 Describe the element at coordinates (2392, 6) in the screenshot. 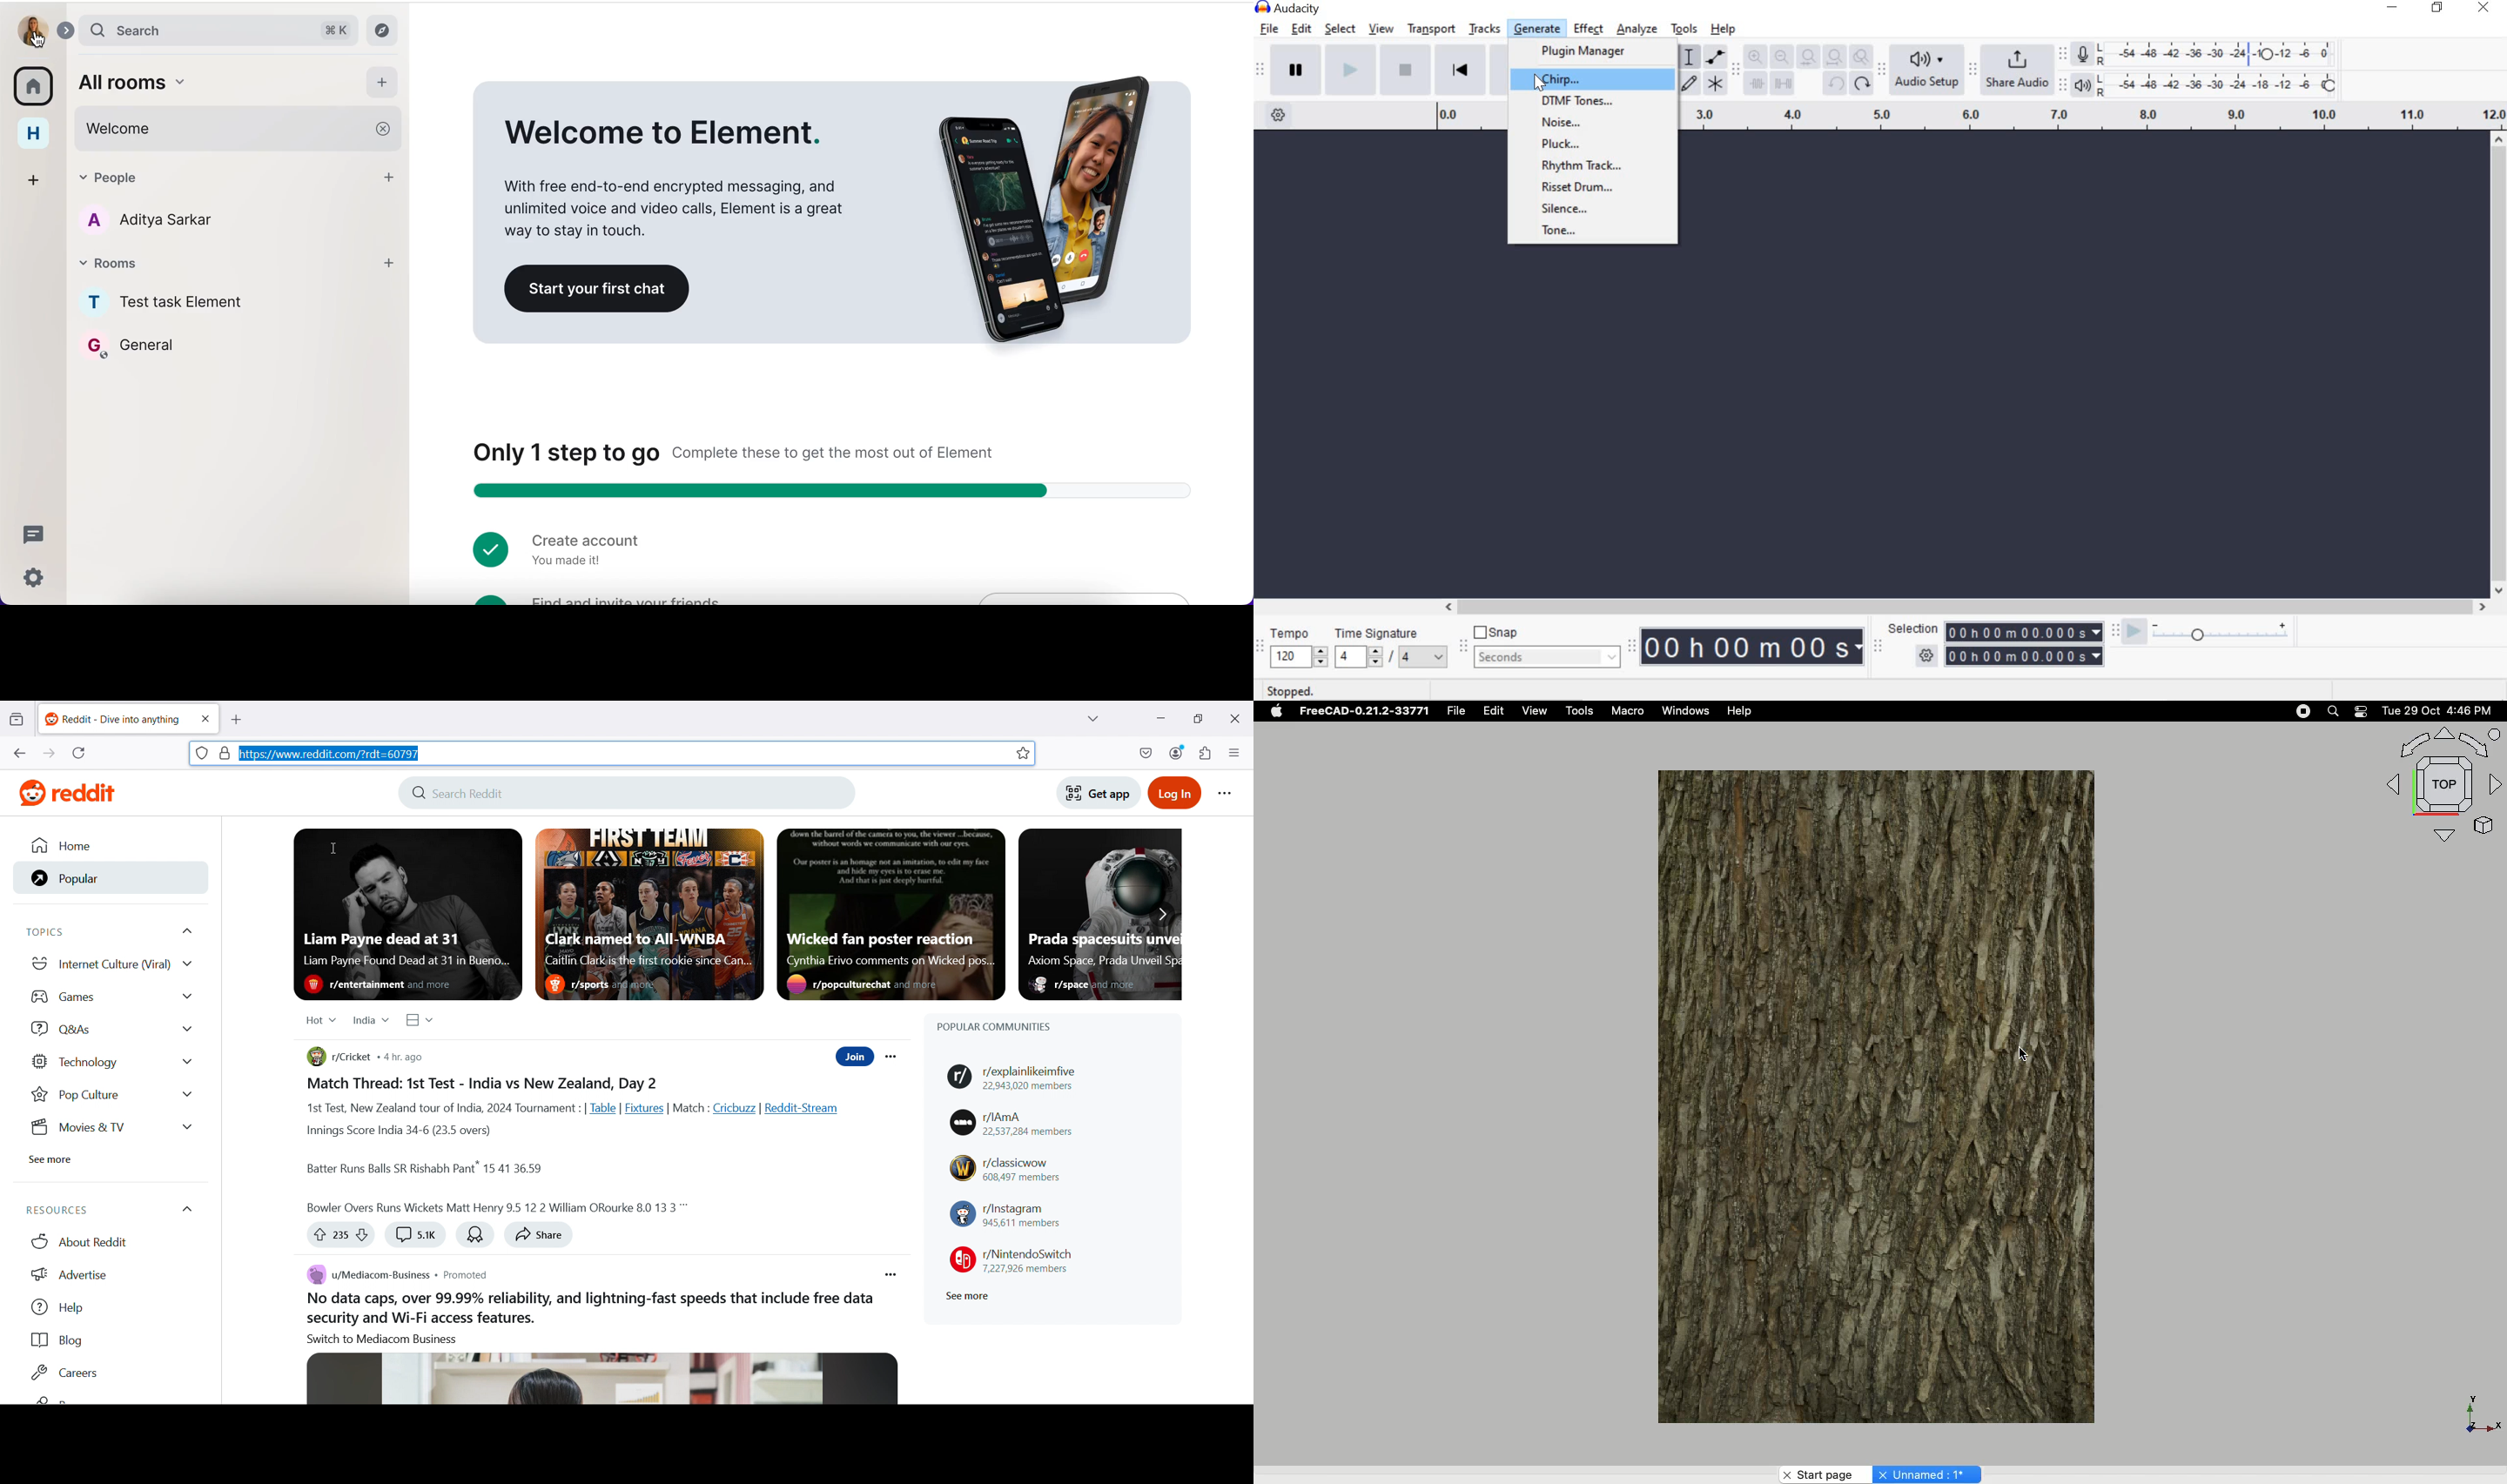

I see `minimize` at that location.